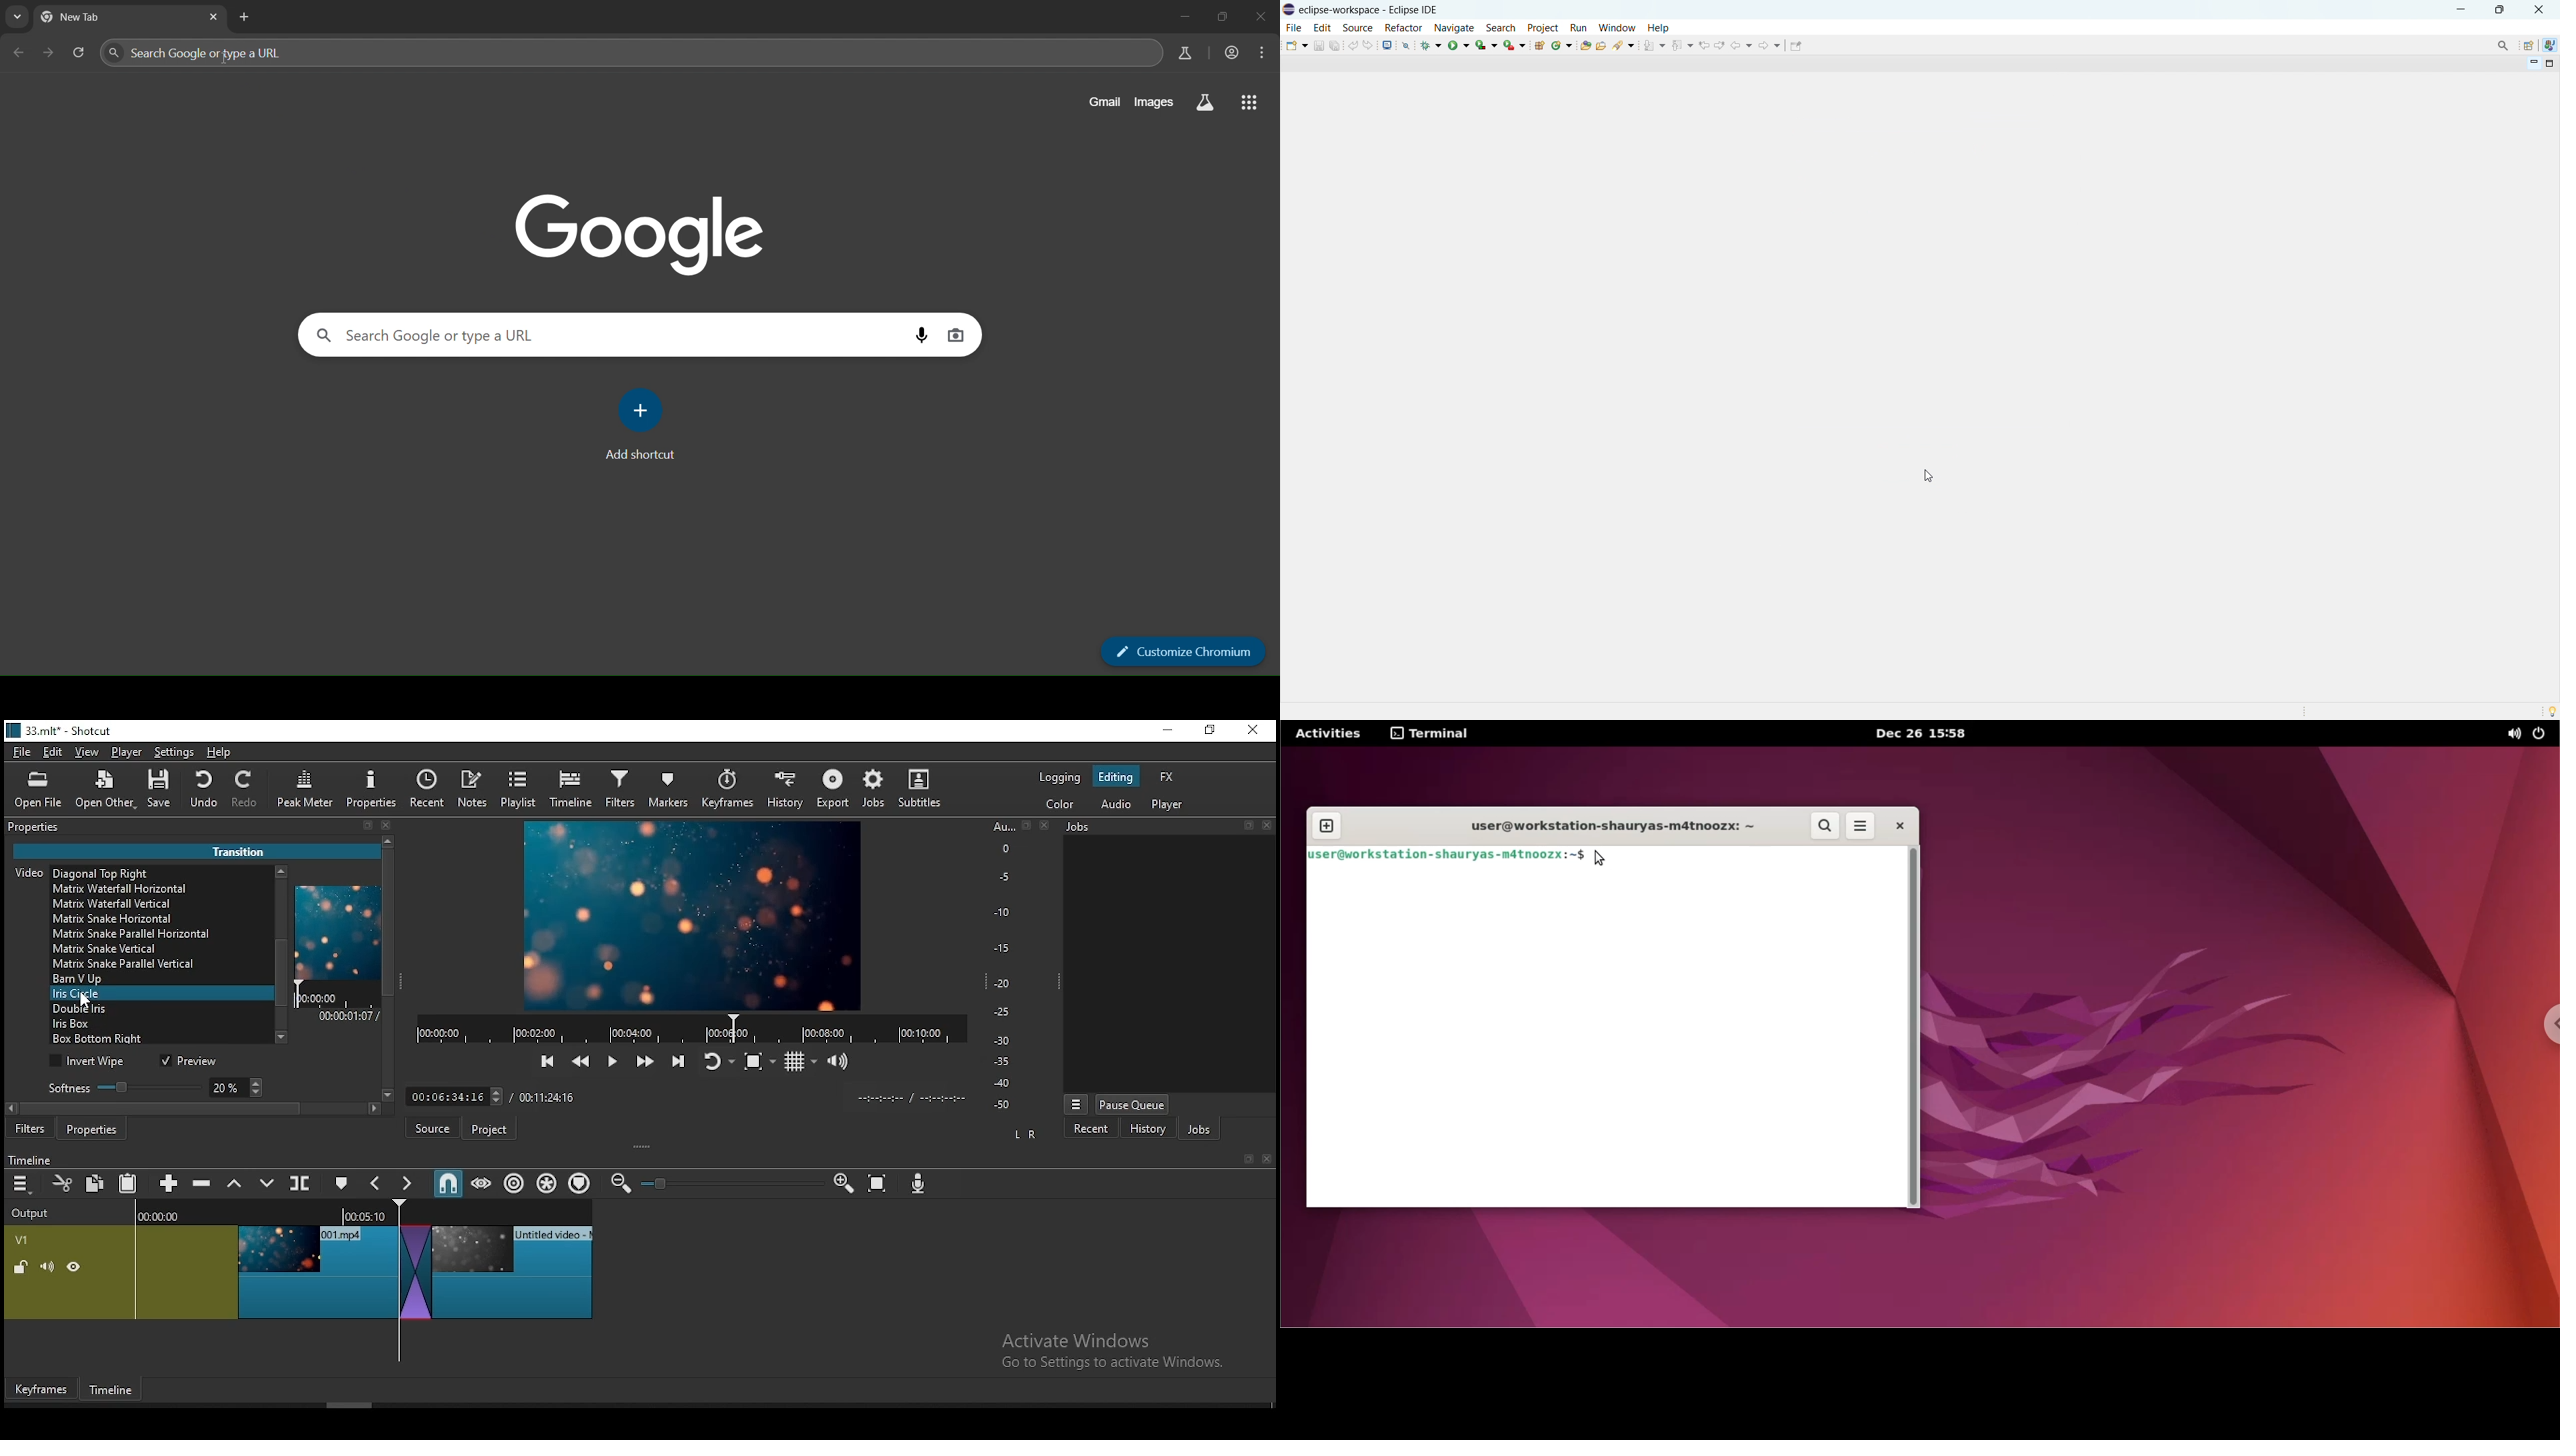  I want to click on run, so click(1459, 45).